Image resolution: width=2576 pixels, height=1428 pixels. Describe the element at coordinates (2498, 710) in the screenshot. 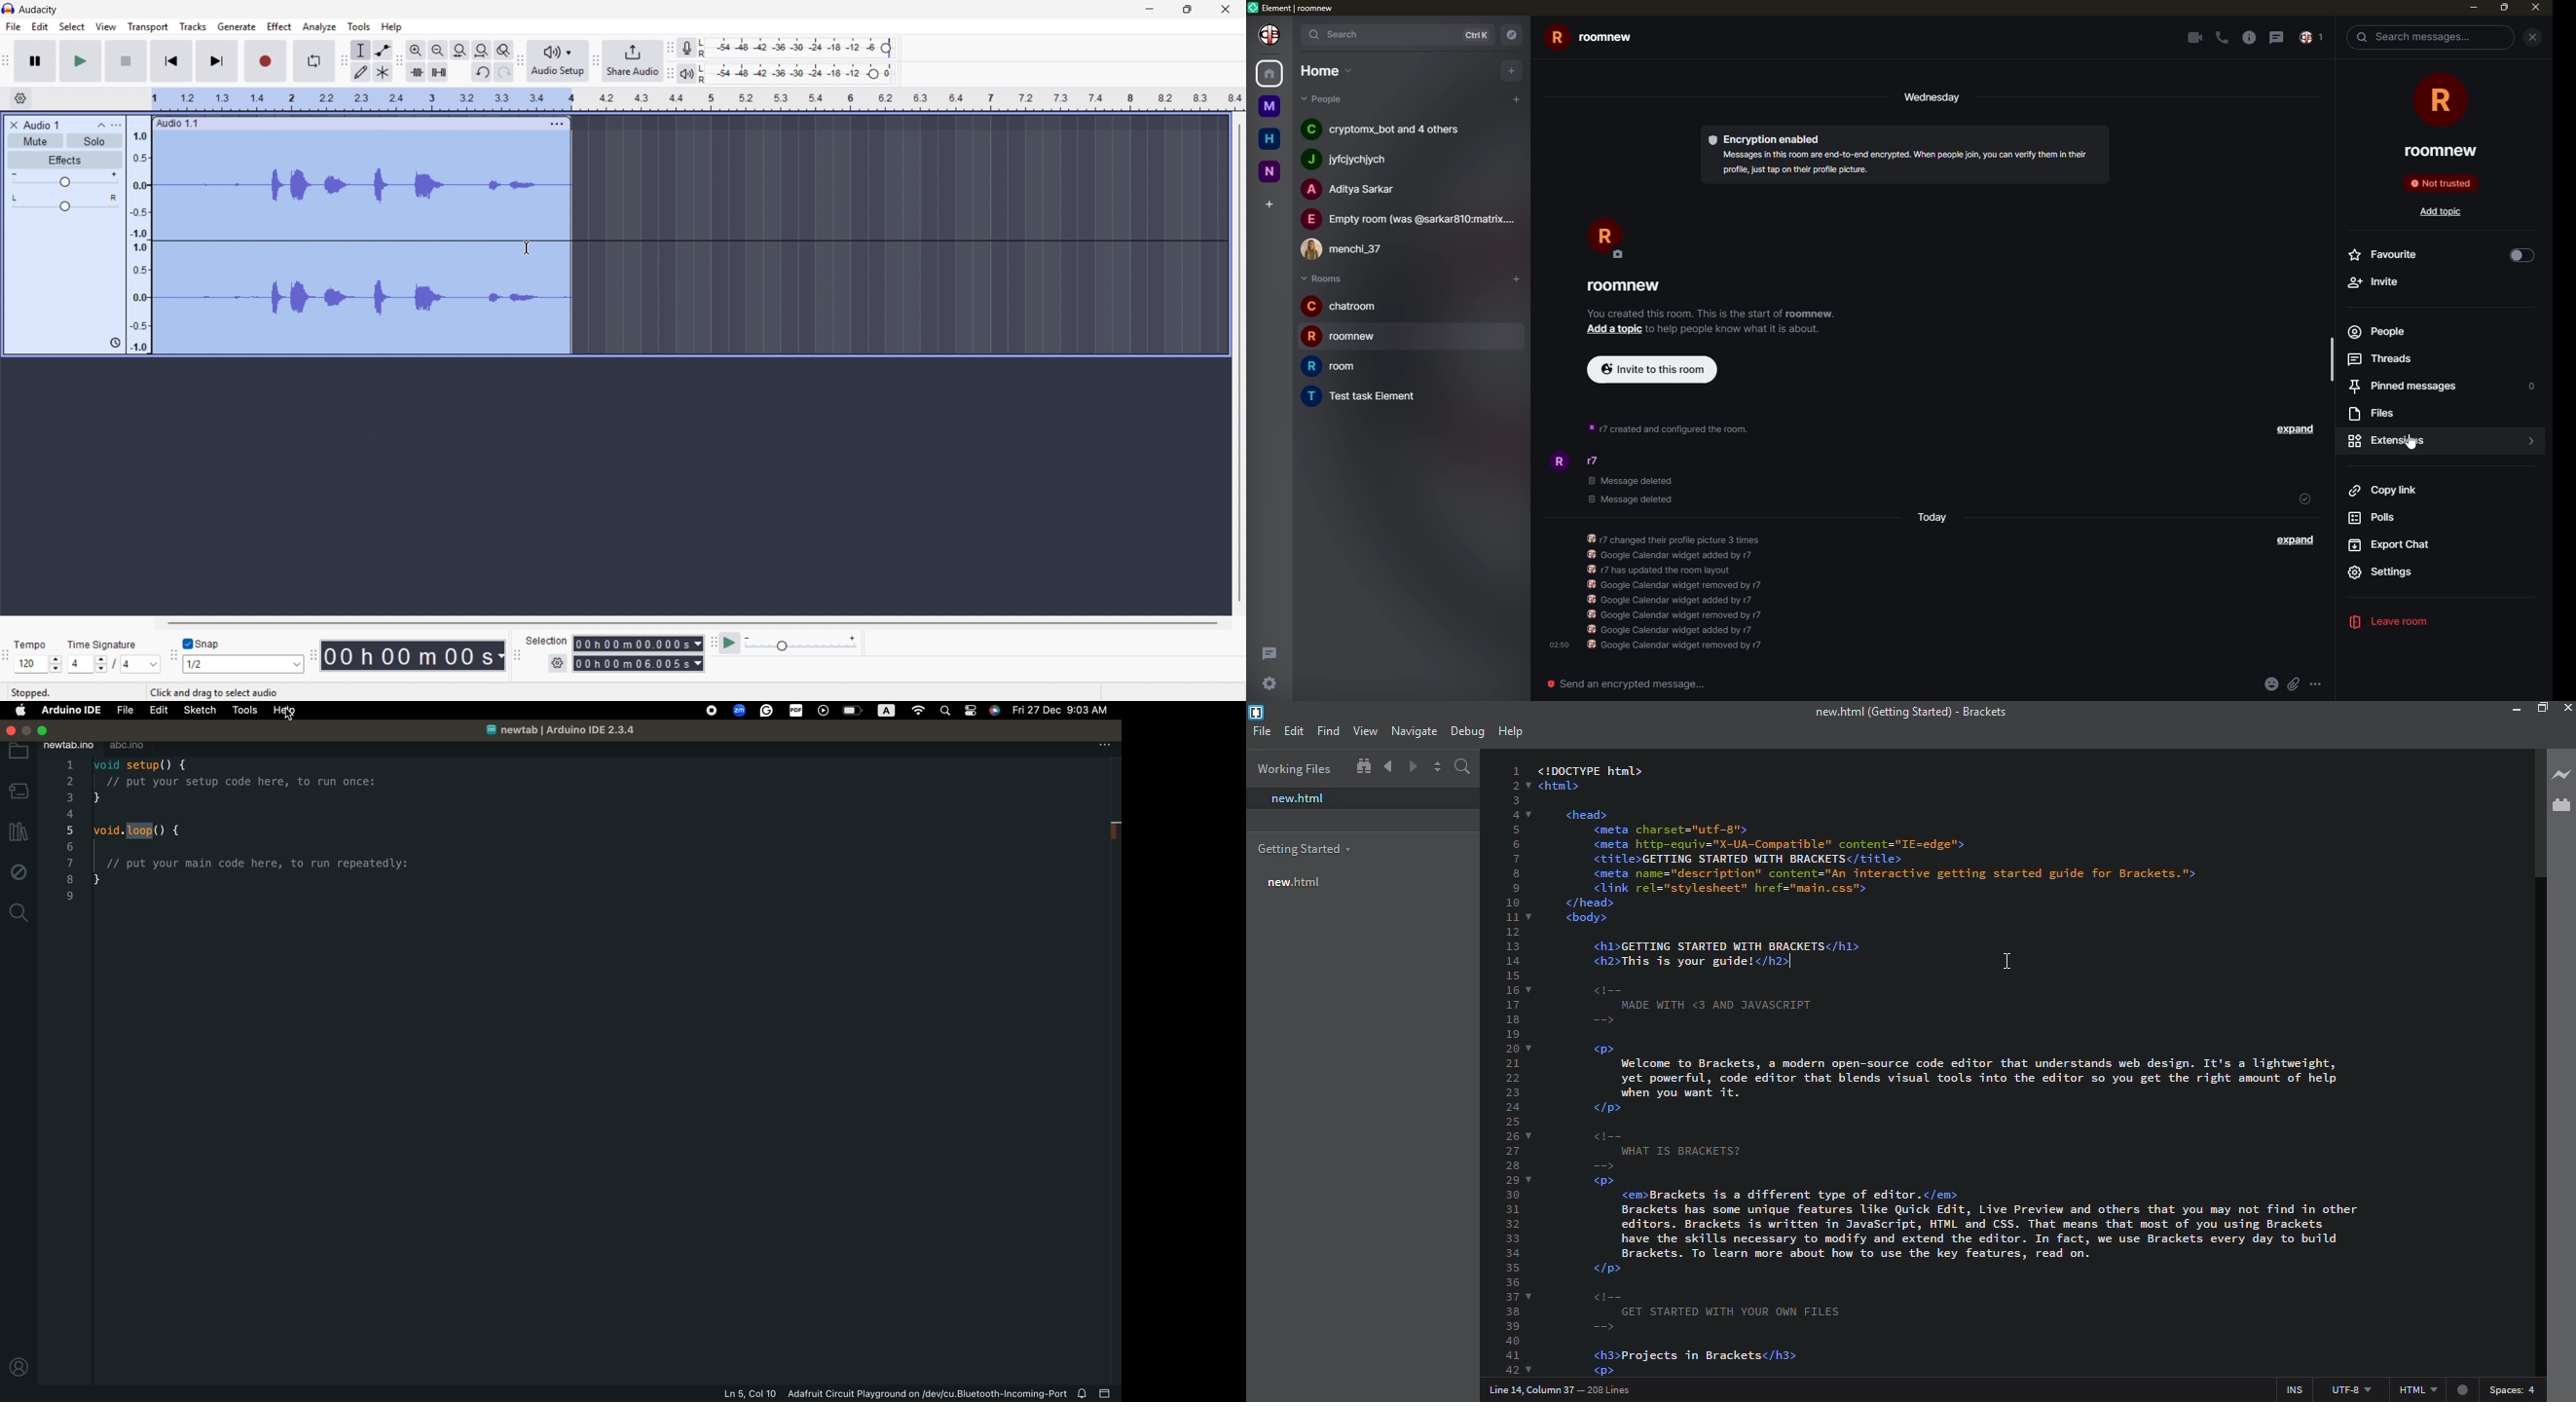

I see `minimize` at that location.